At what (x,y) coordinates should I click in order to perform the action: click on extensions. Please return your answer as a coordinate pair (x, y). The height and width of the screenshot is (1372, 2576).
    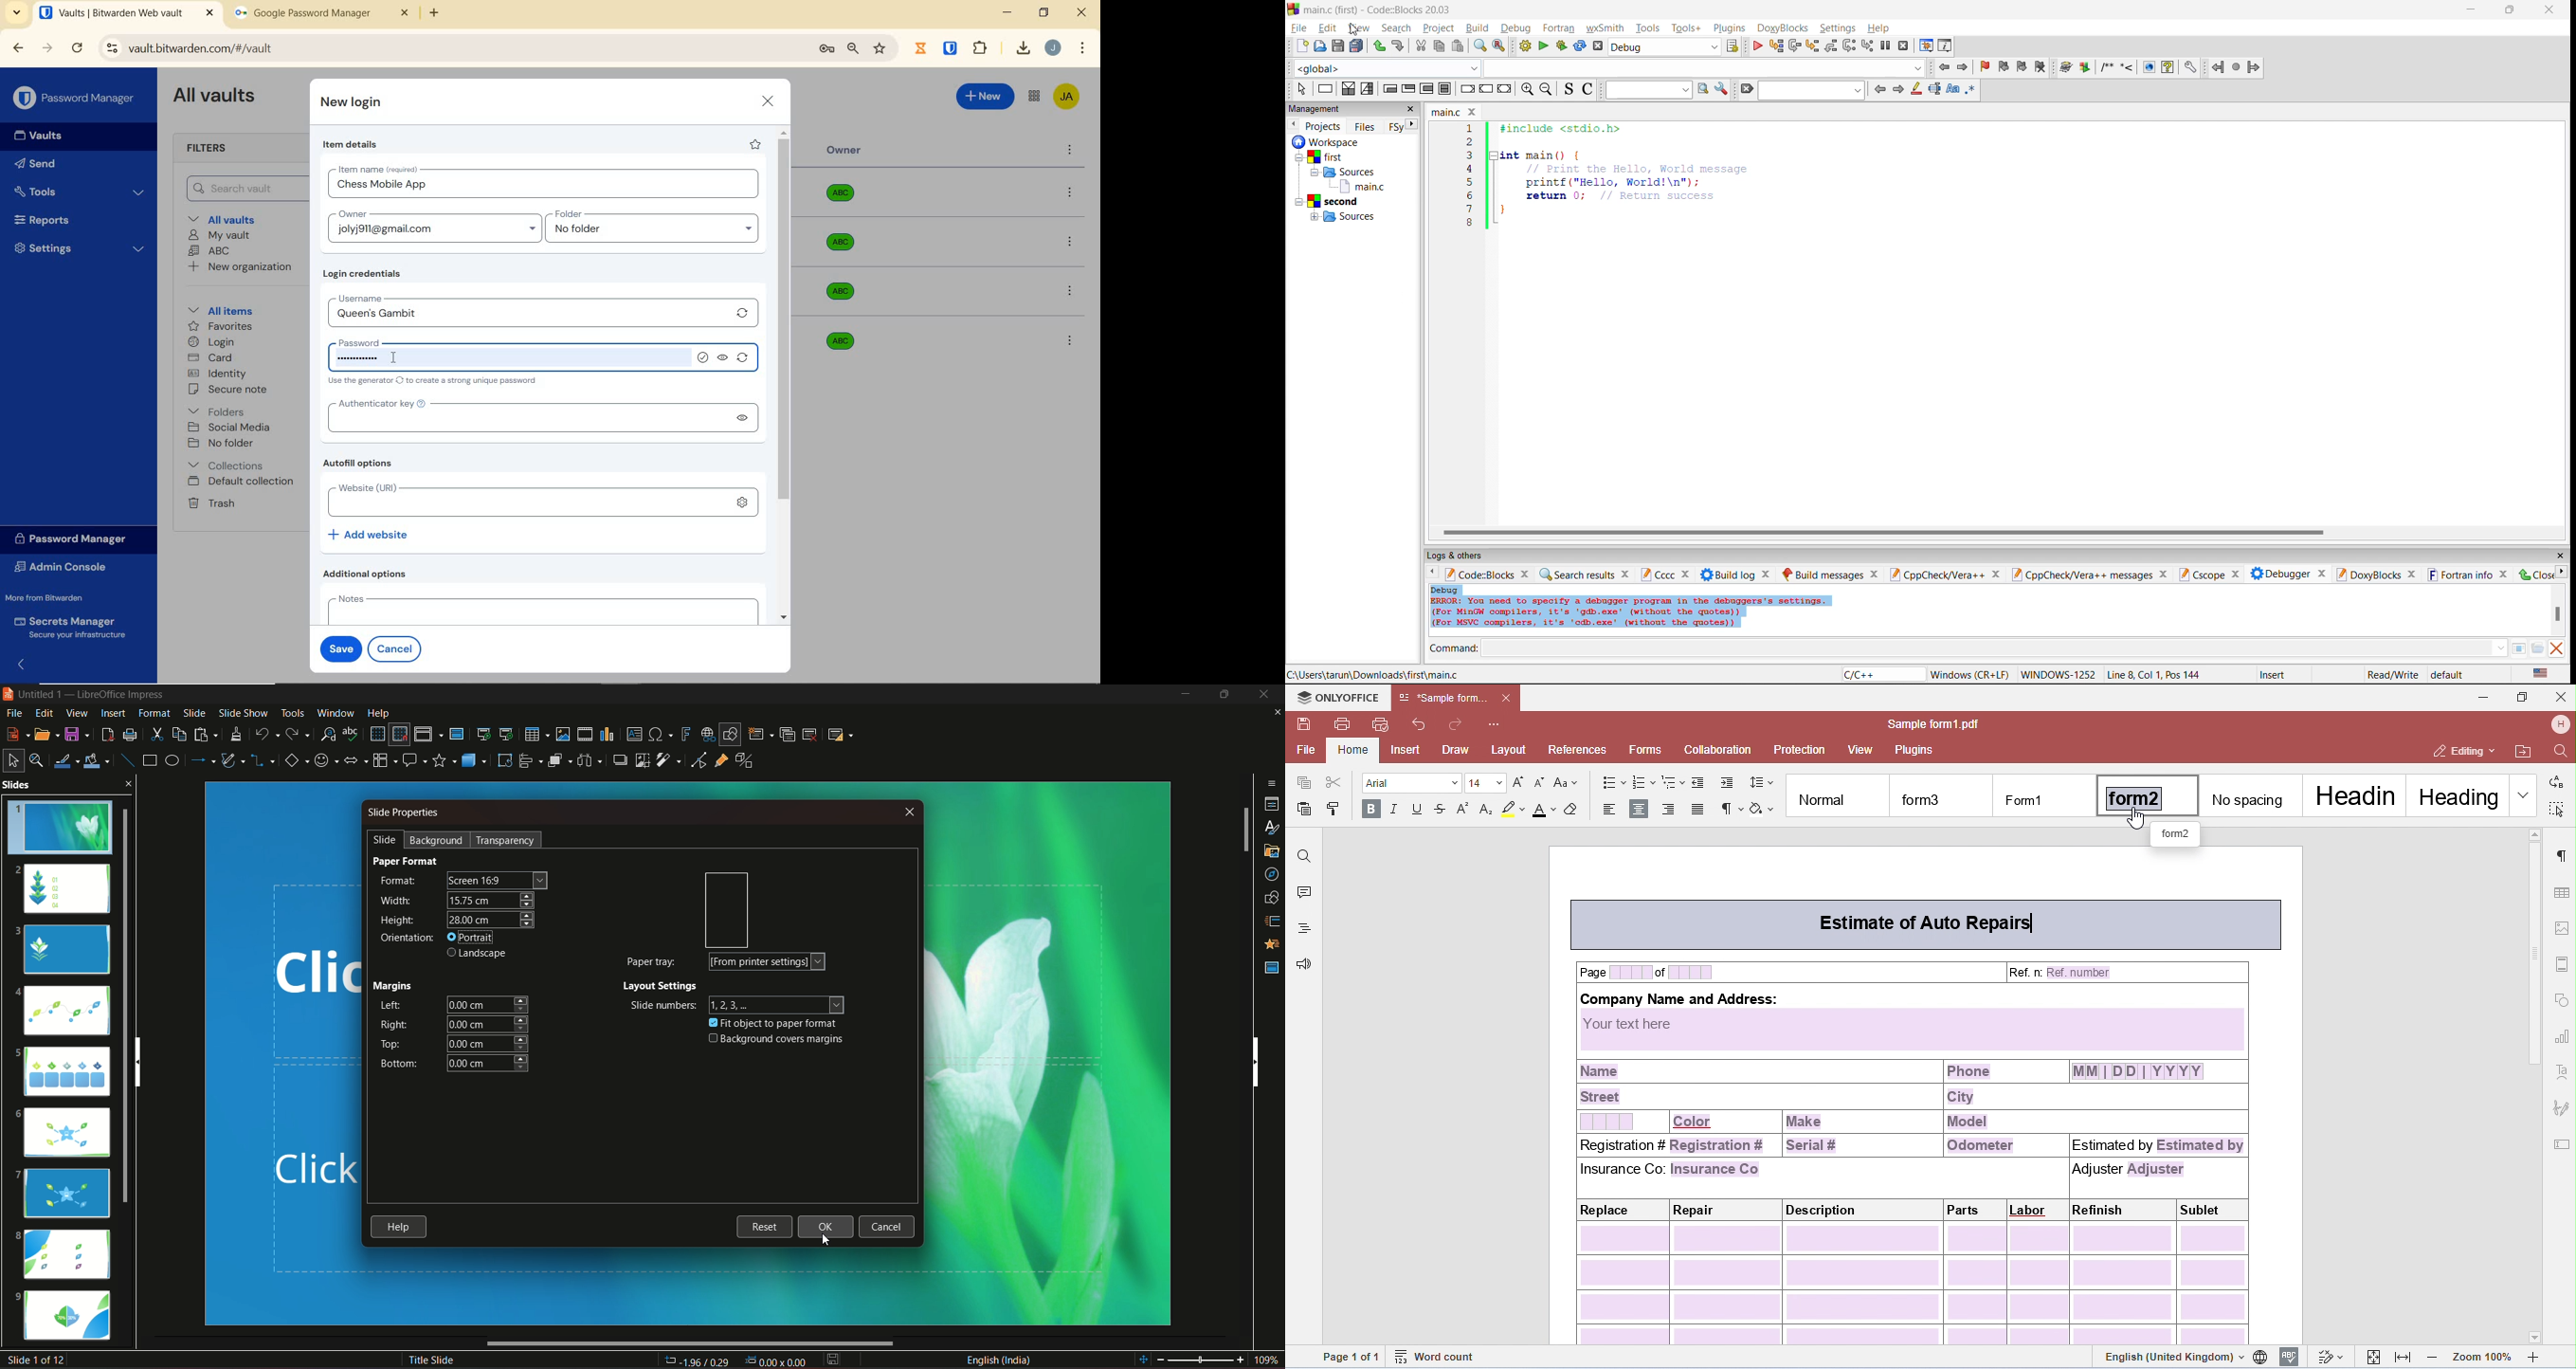
    Looking at the image, I should click on (952, 47).